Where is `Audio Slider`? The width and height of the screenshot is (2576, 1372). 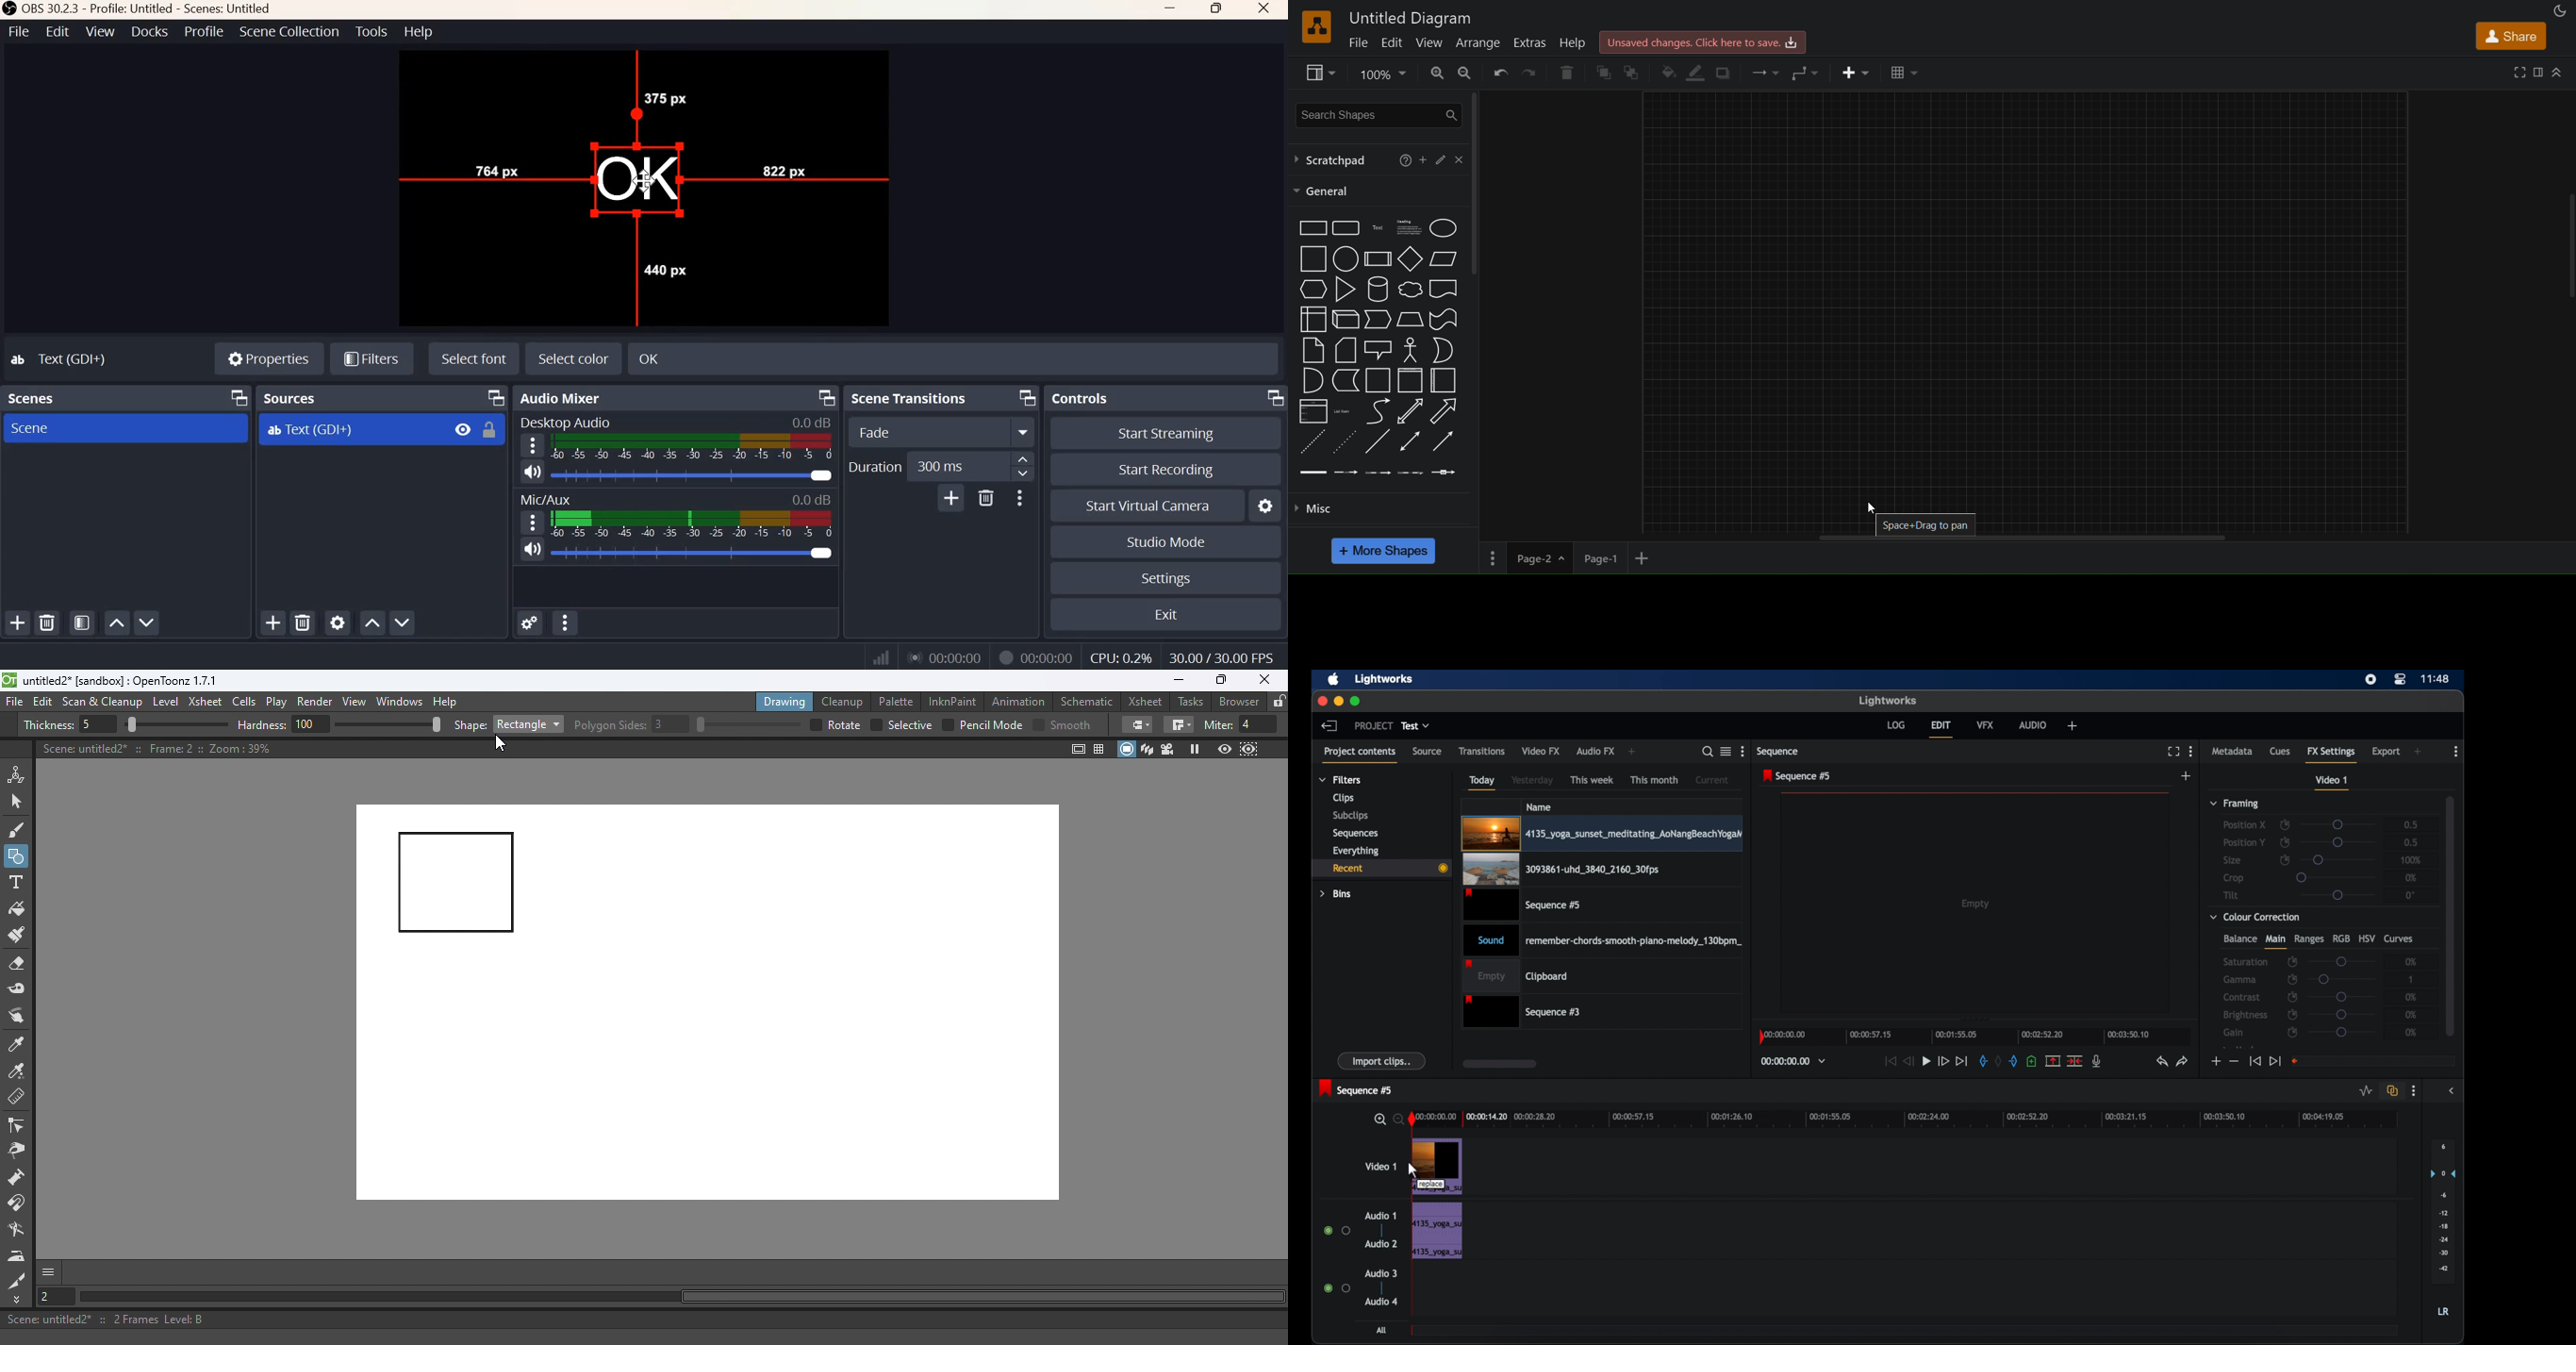
Audio Slider is located at coordinates (692, 475).